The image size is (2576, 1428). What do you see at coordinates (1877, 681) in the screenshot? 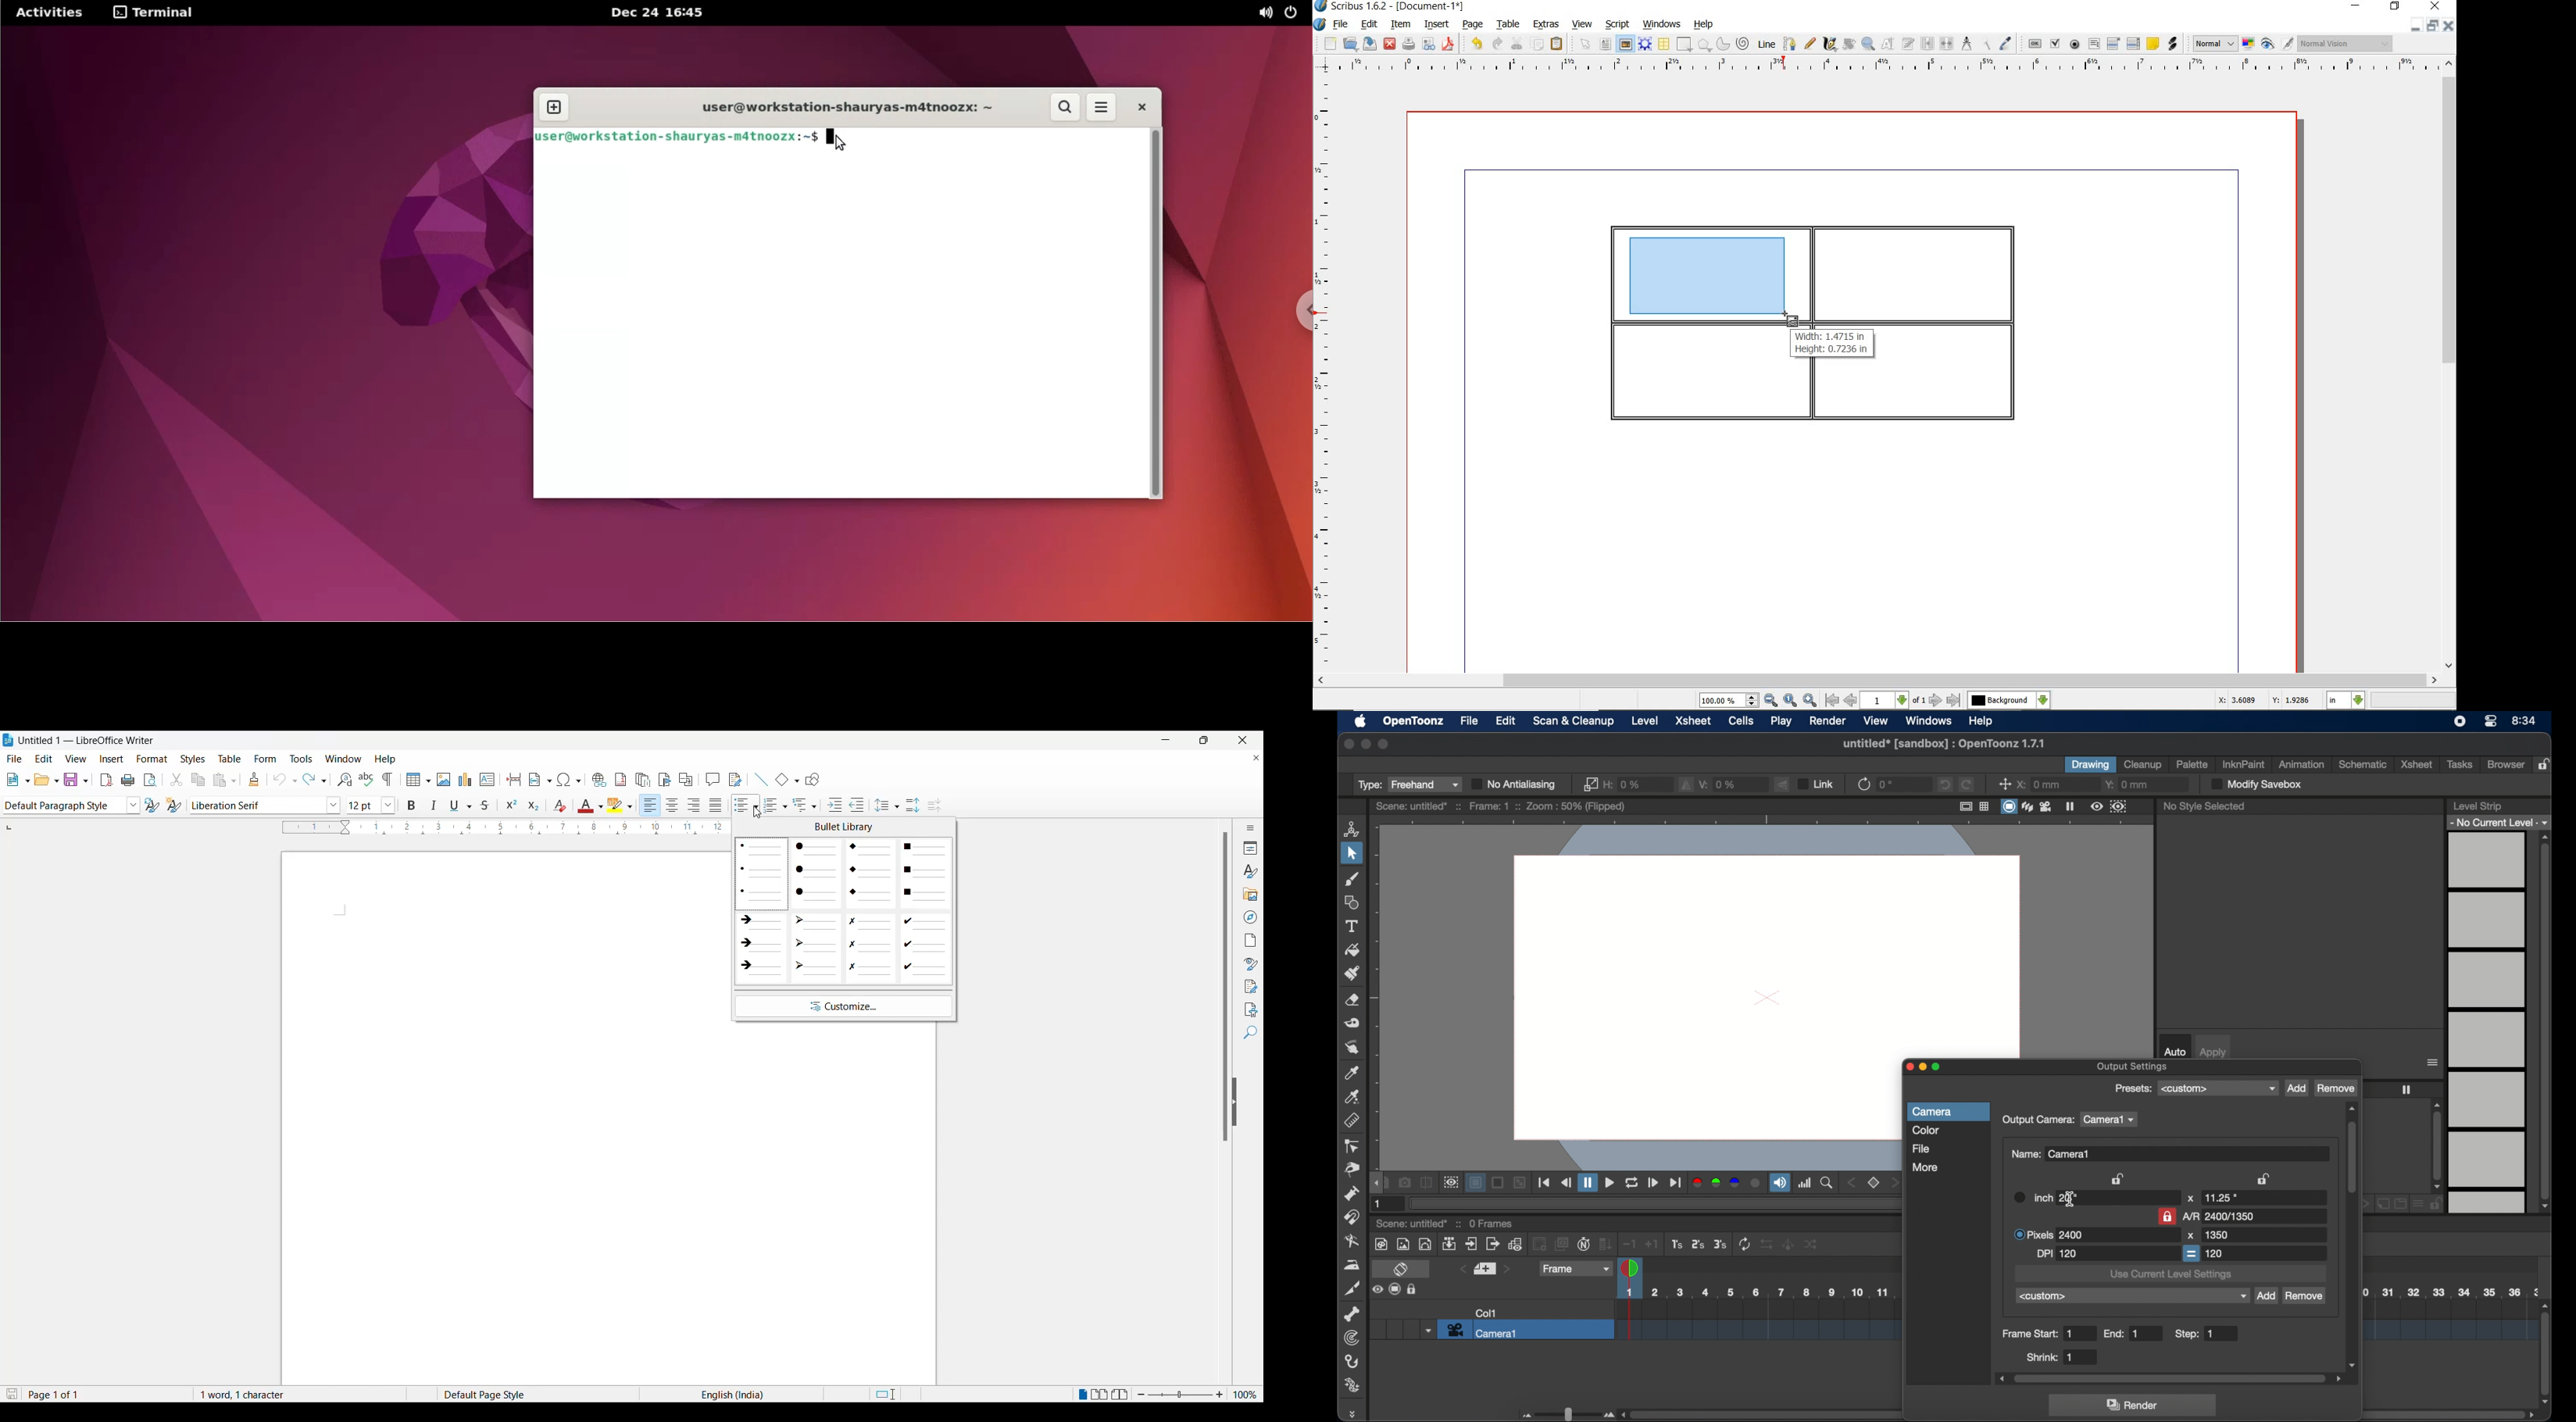
I see `scrollbar` at bounding box center [1877, 681].